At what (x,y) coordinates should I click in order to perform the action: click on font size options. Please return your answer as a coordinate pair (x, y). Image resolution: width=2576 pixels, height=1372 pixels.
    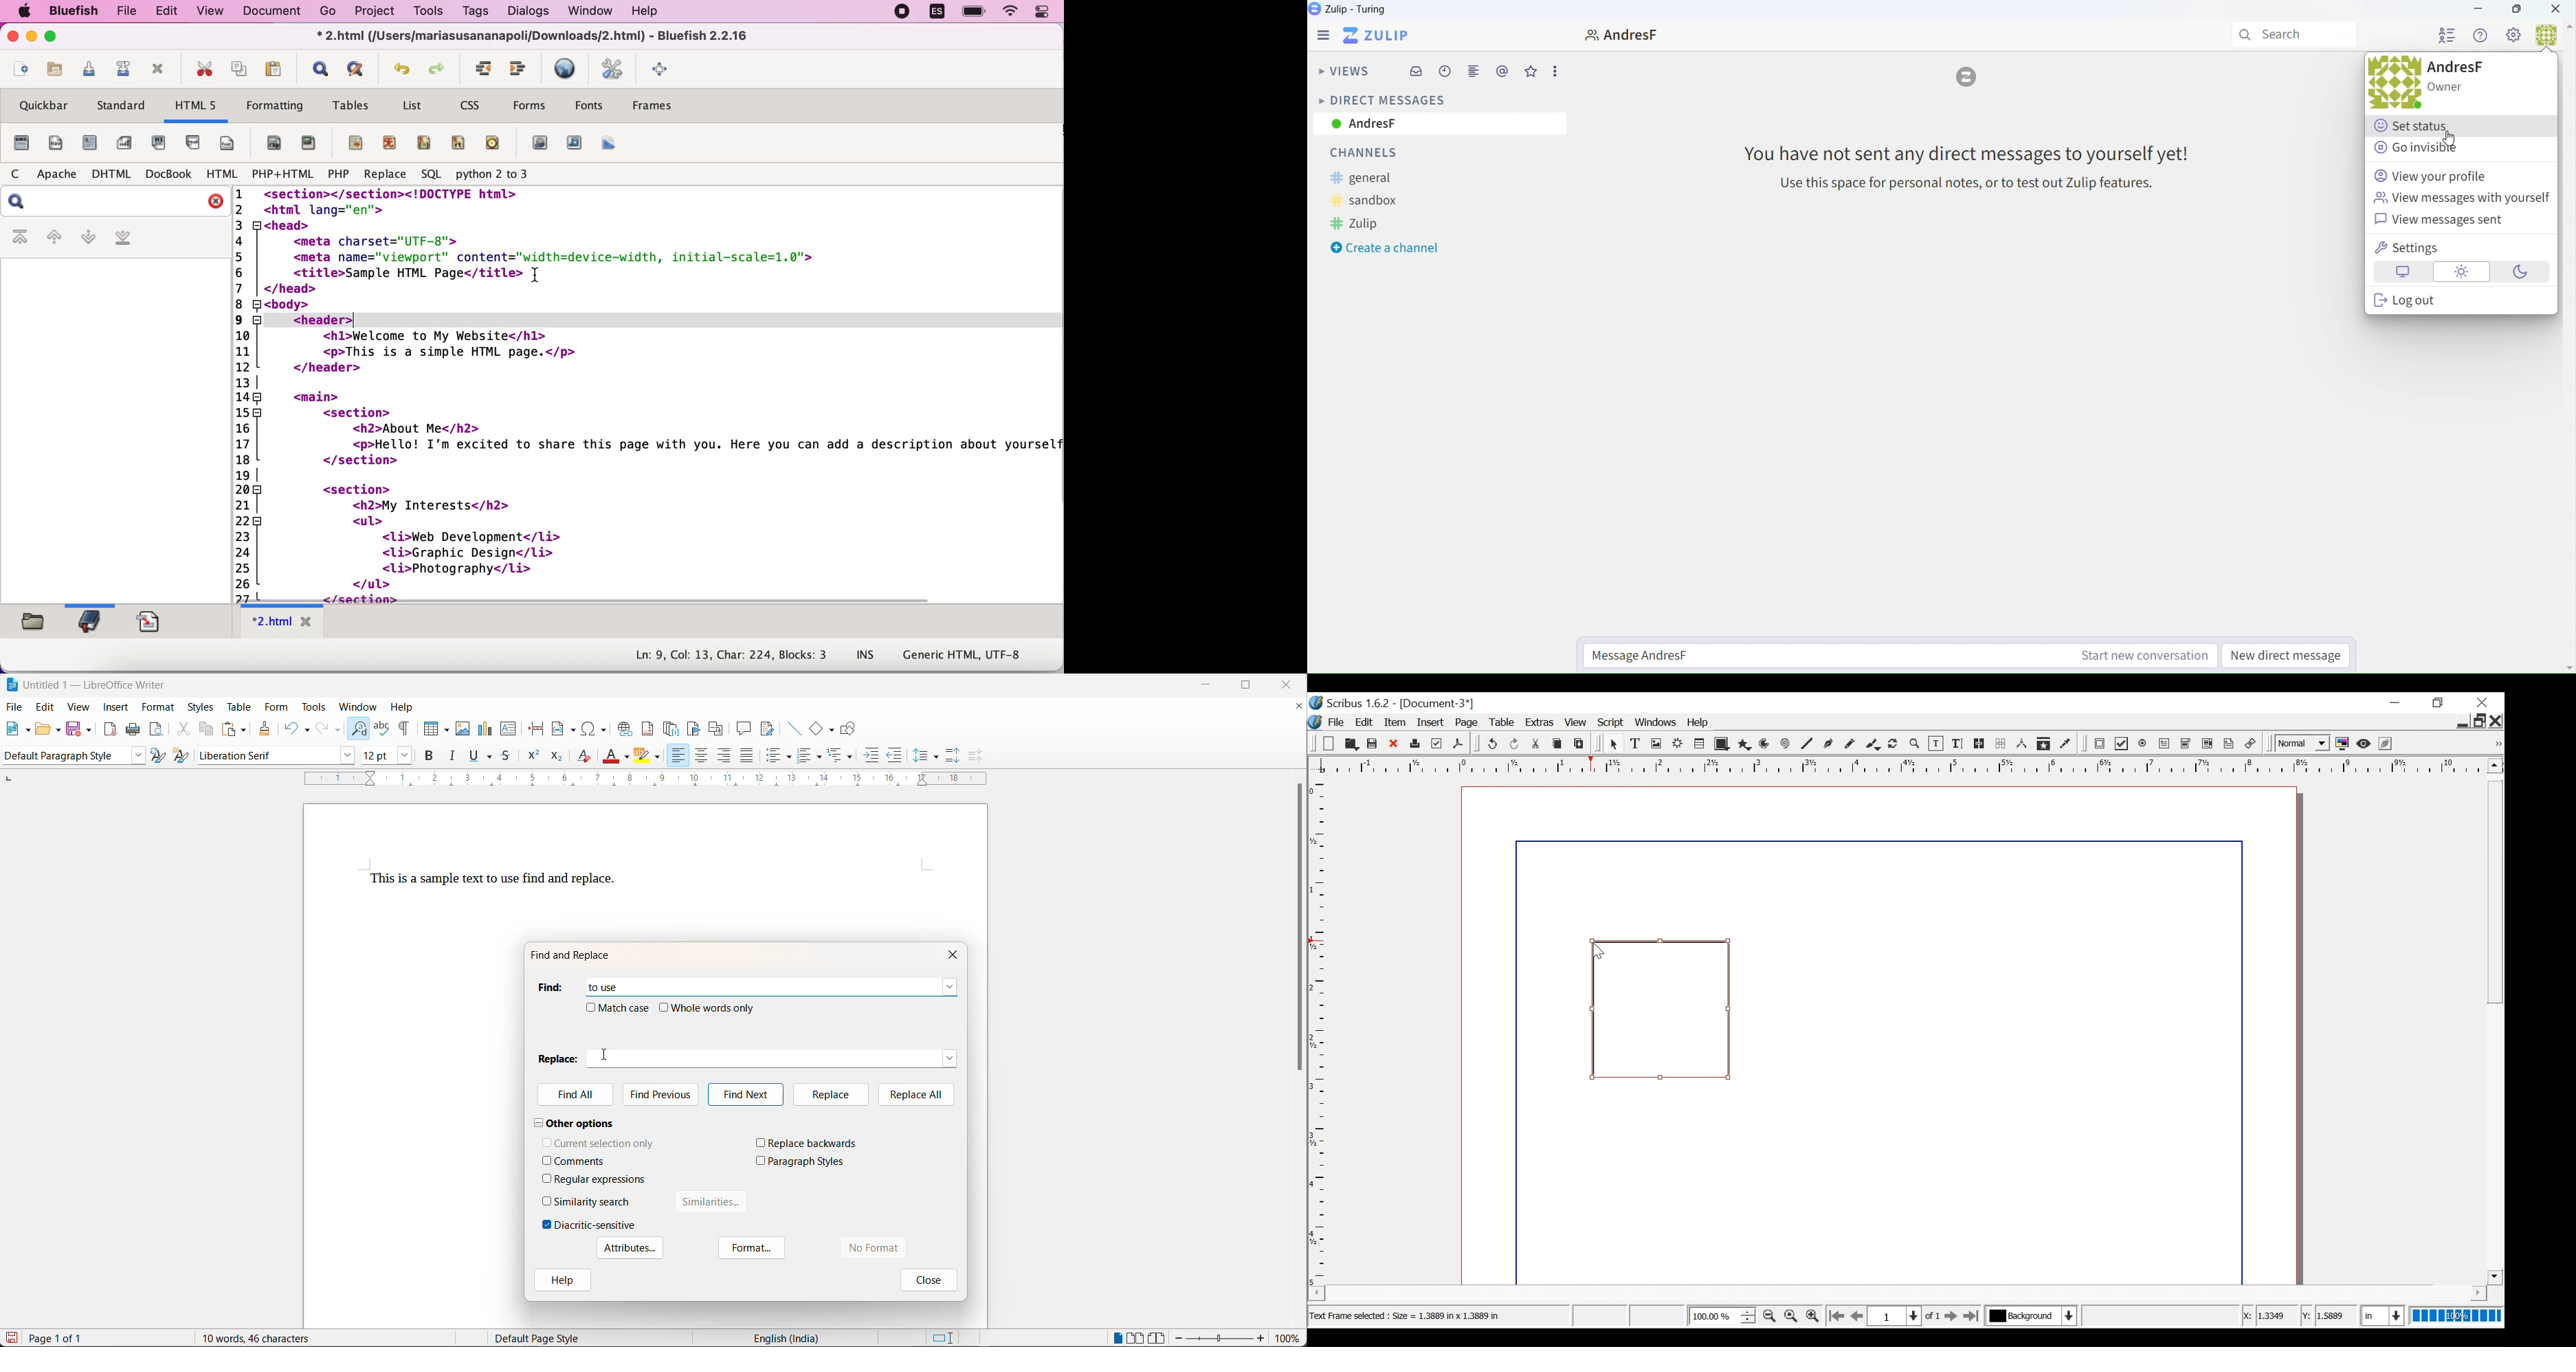
    Looking at the image, I should click on (401, 757).